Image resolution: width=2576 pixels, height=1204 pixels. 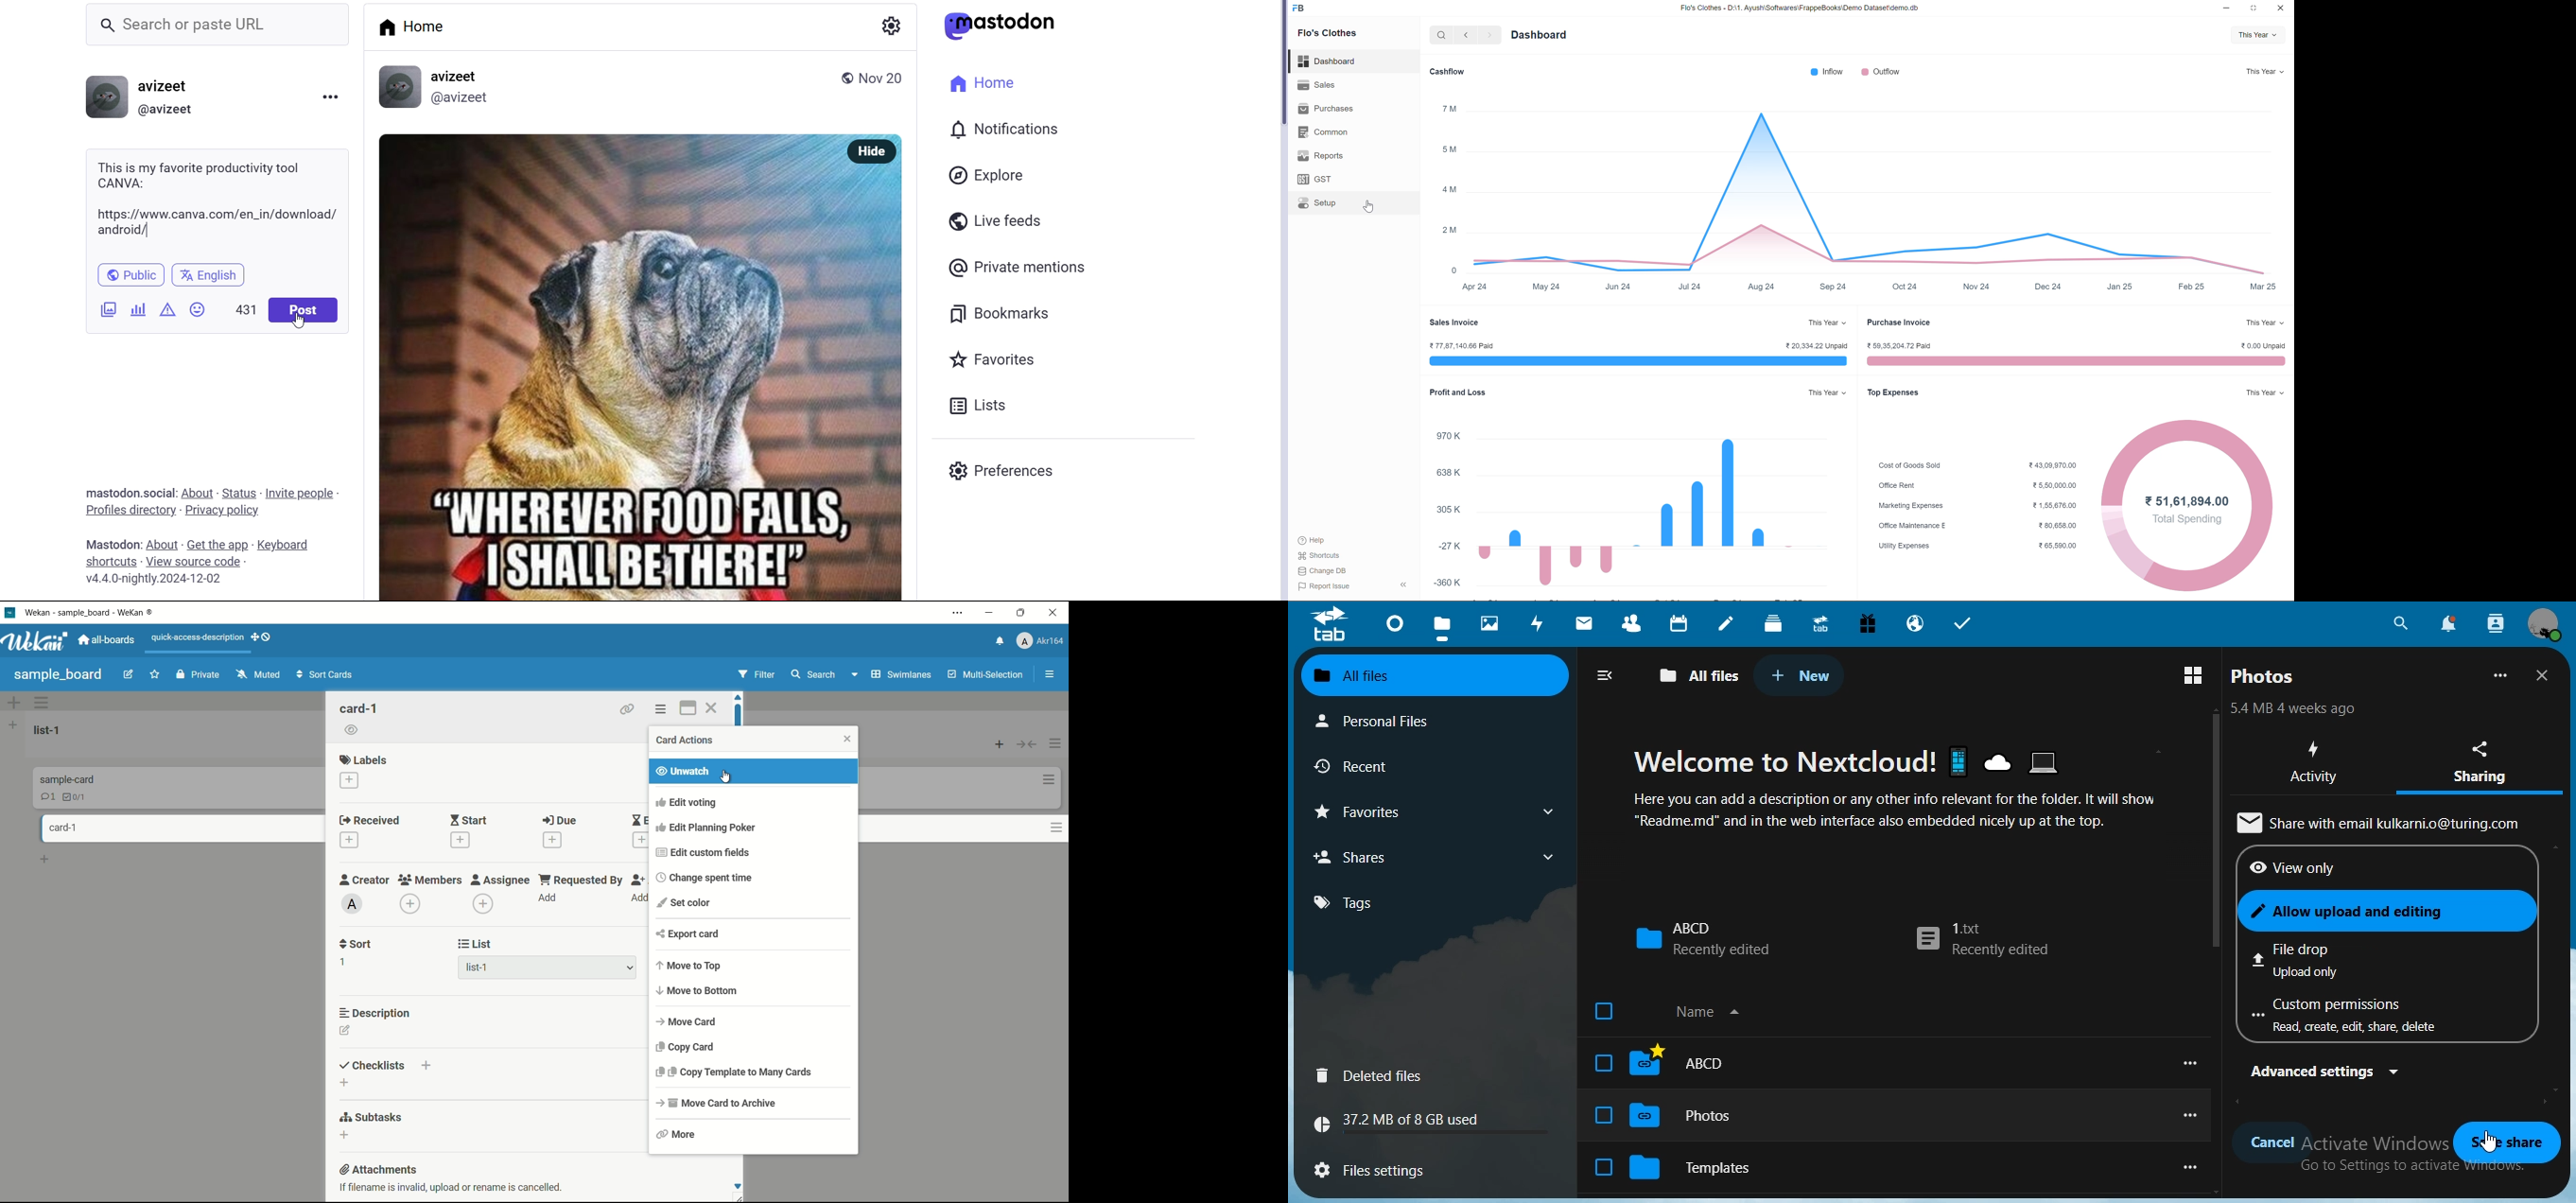 I want to click on post, so click(x=303, y=311).